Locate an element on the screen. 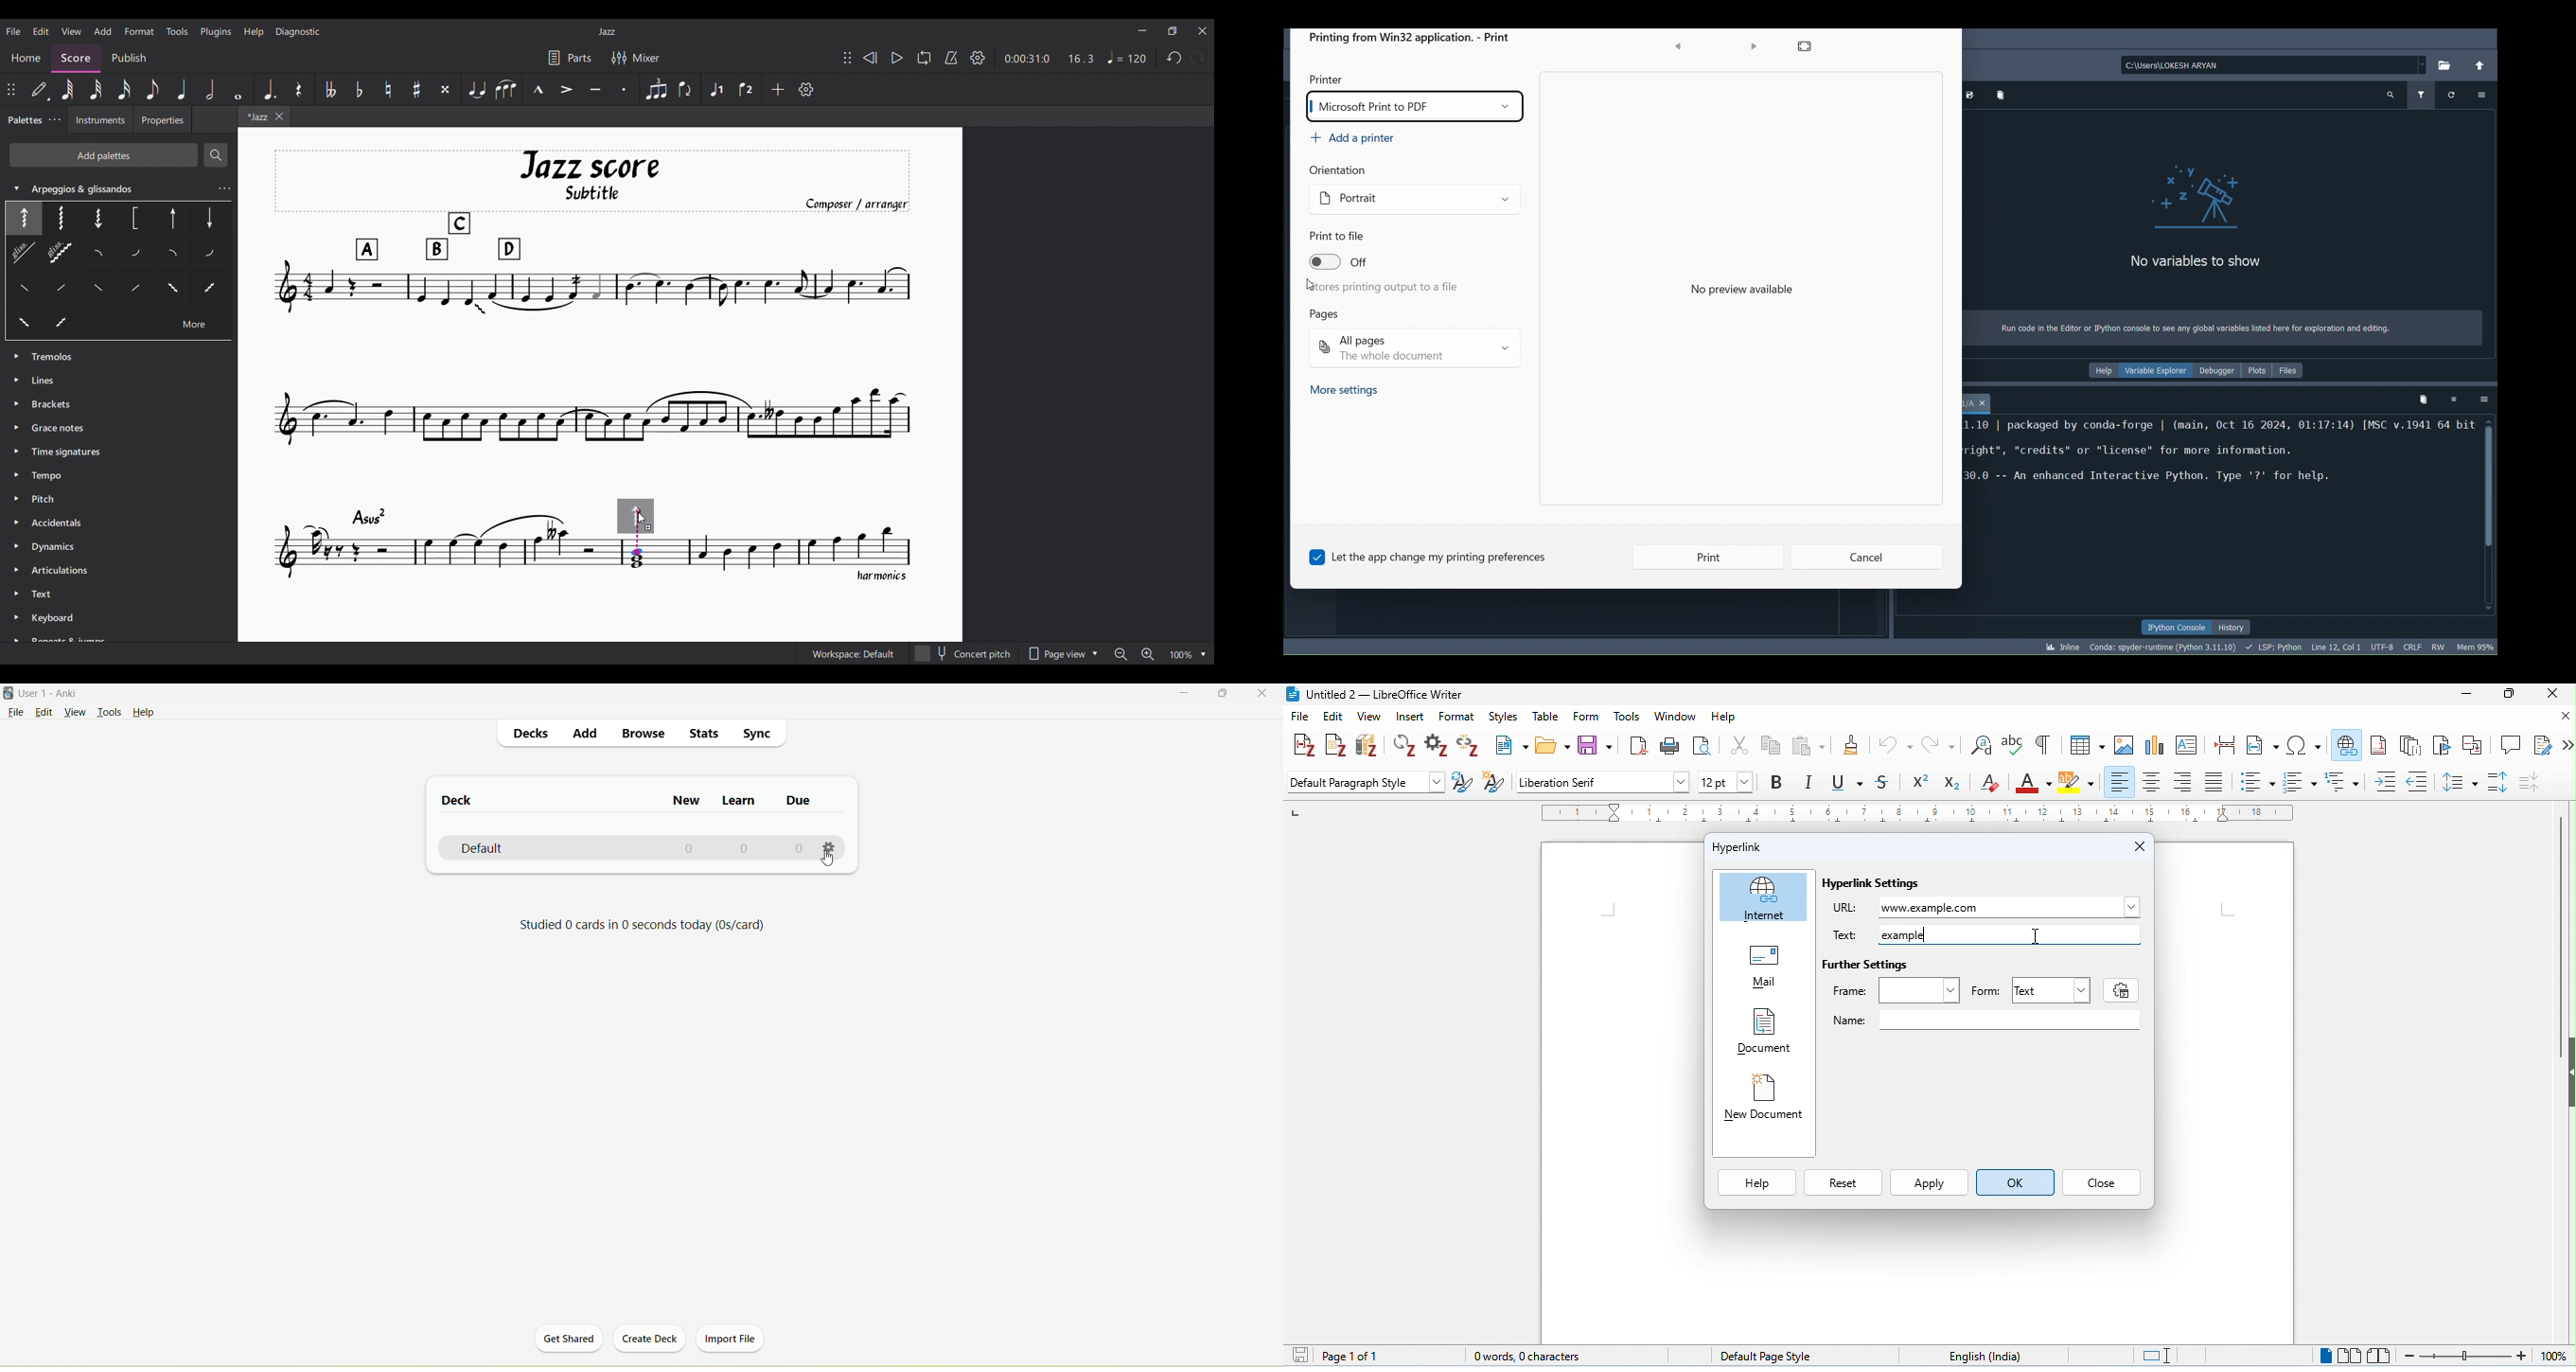 This screenshot has height=1372, width=2576. default is located at coordinates (486, 849).